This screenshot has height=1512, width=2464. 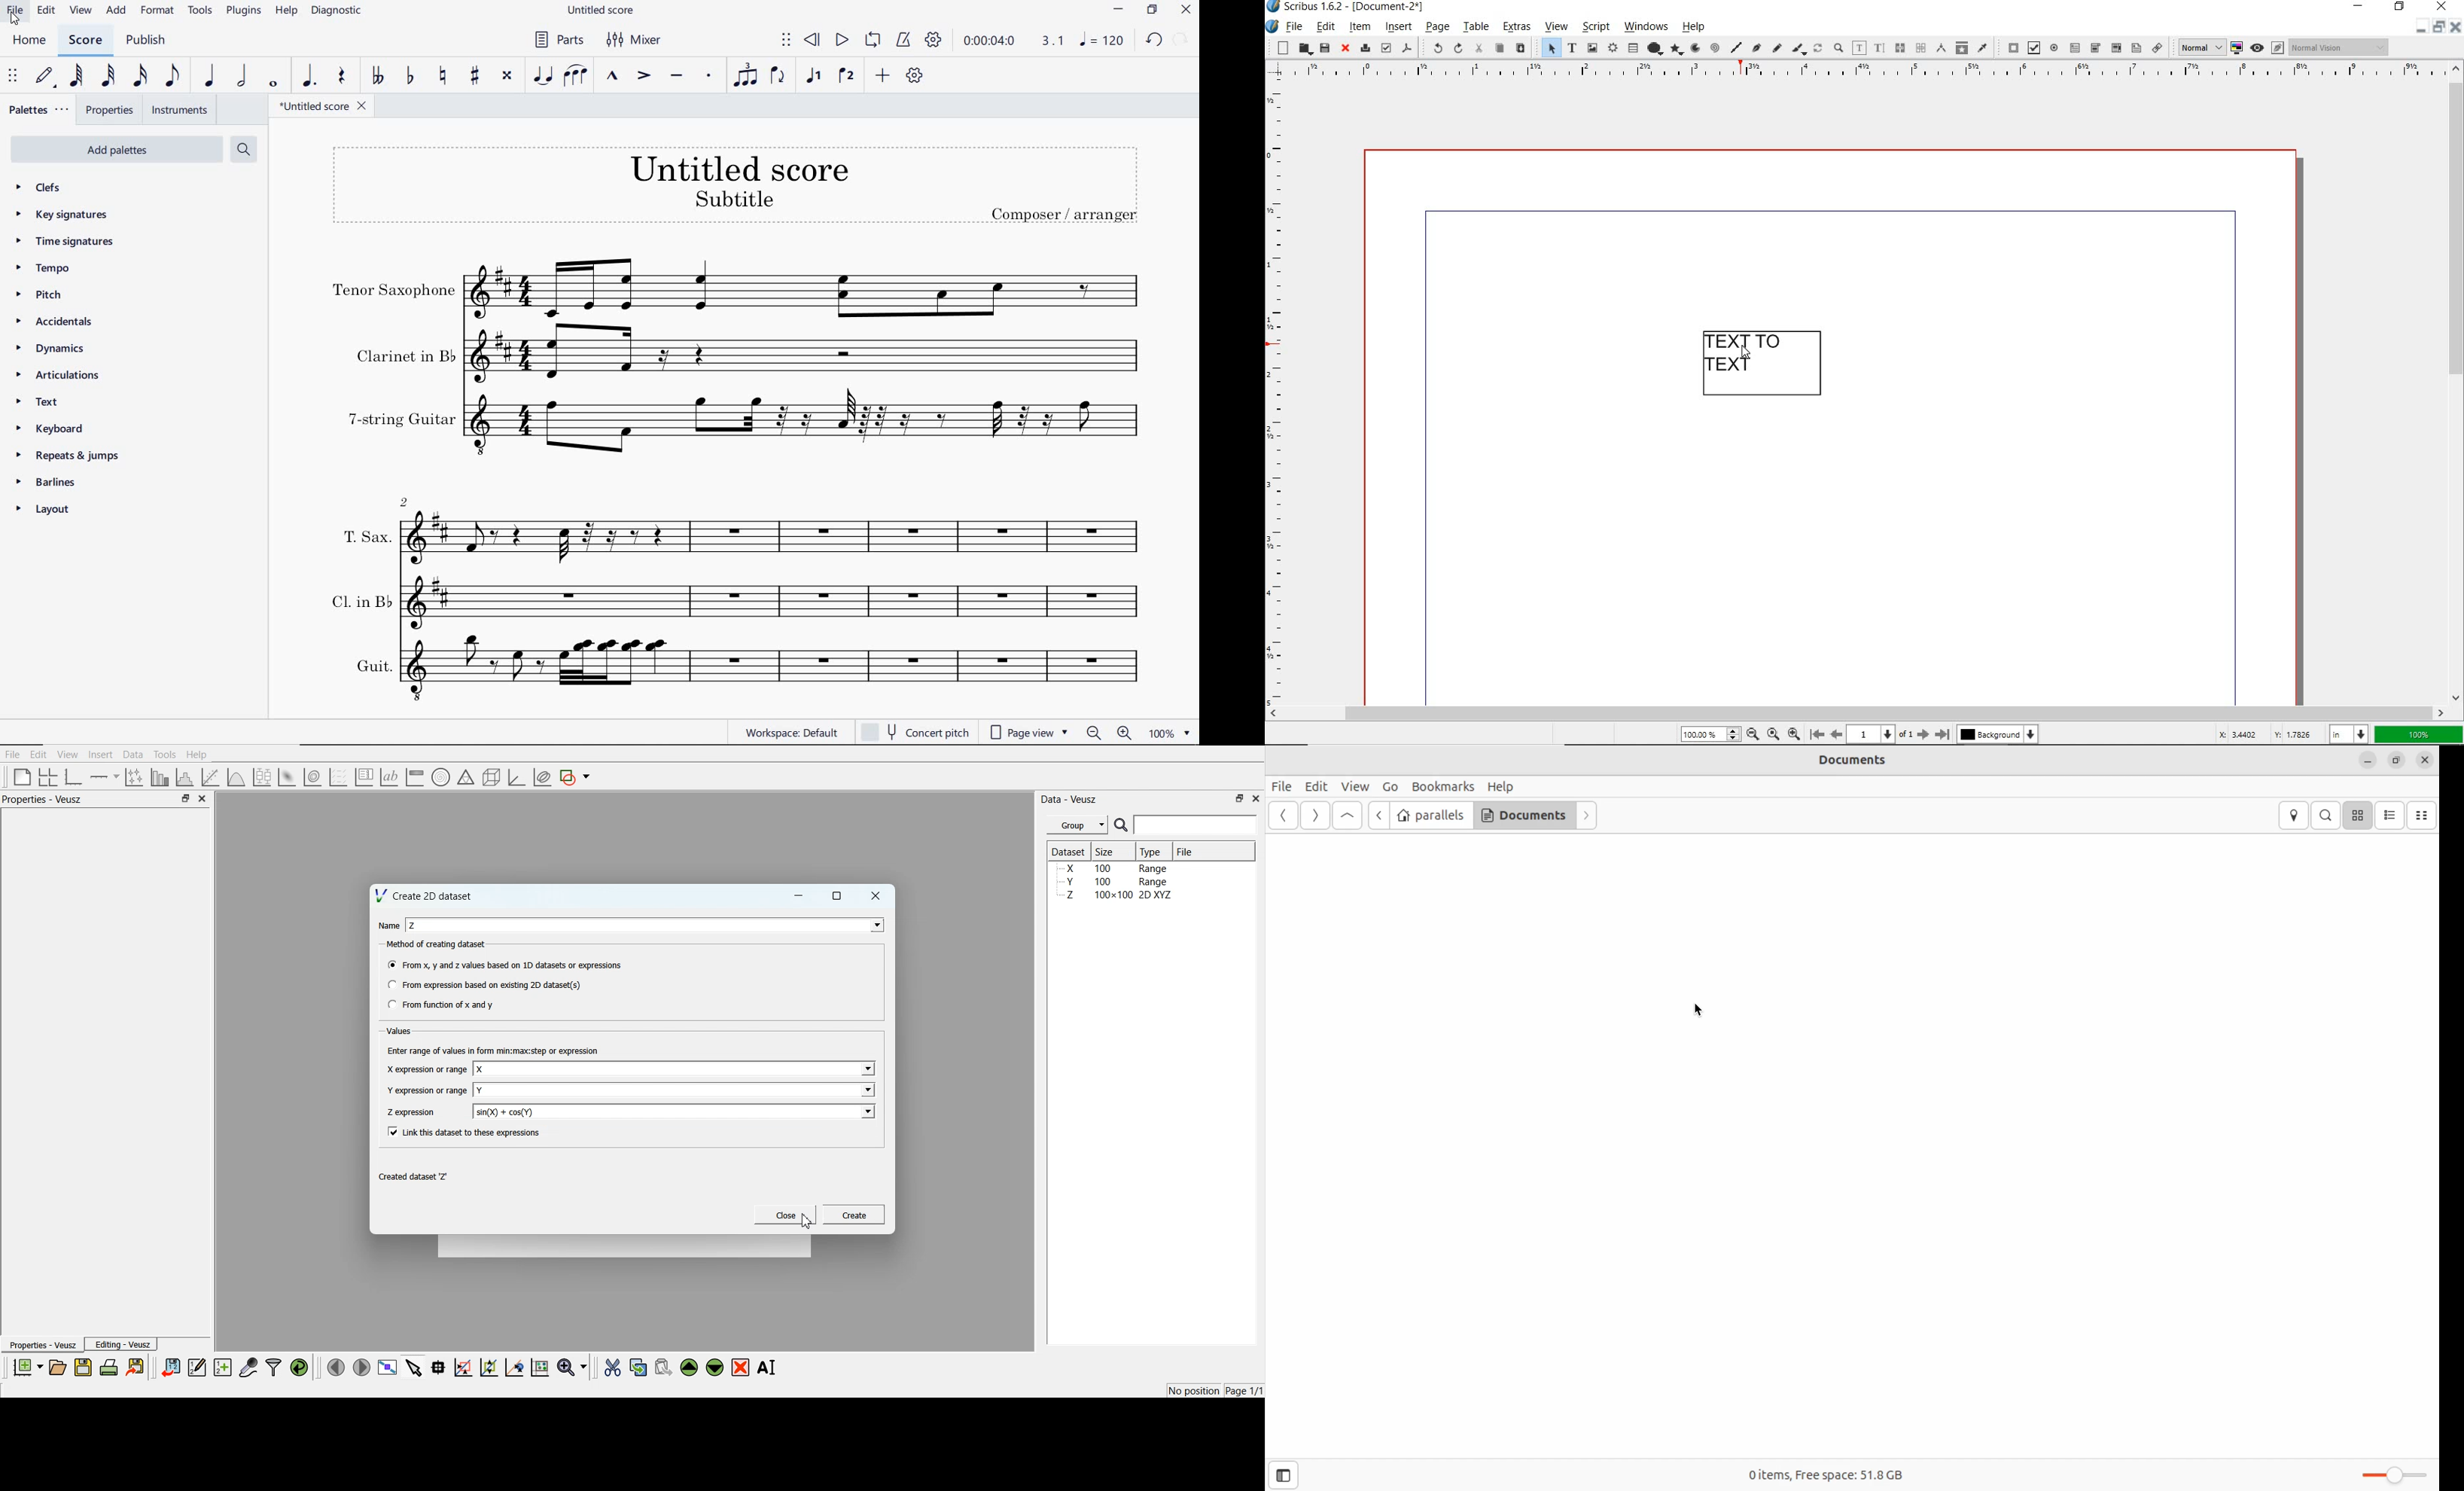 I want to click on script, so click(x=1596, y=26).